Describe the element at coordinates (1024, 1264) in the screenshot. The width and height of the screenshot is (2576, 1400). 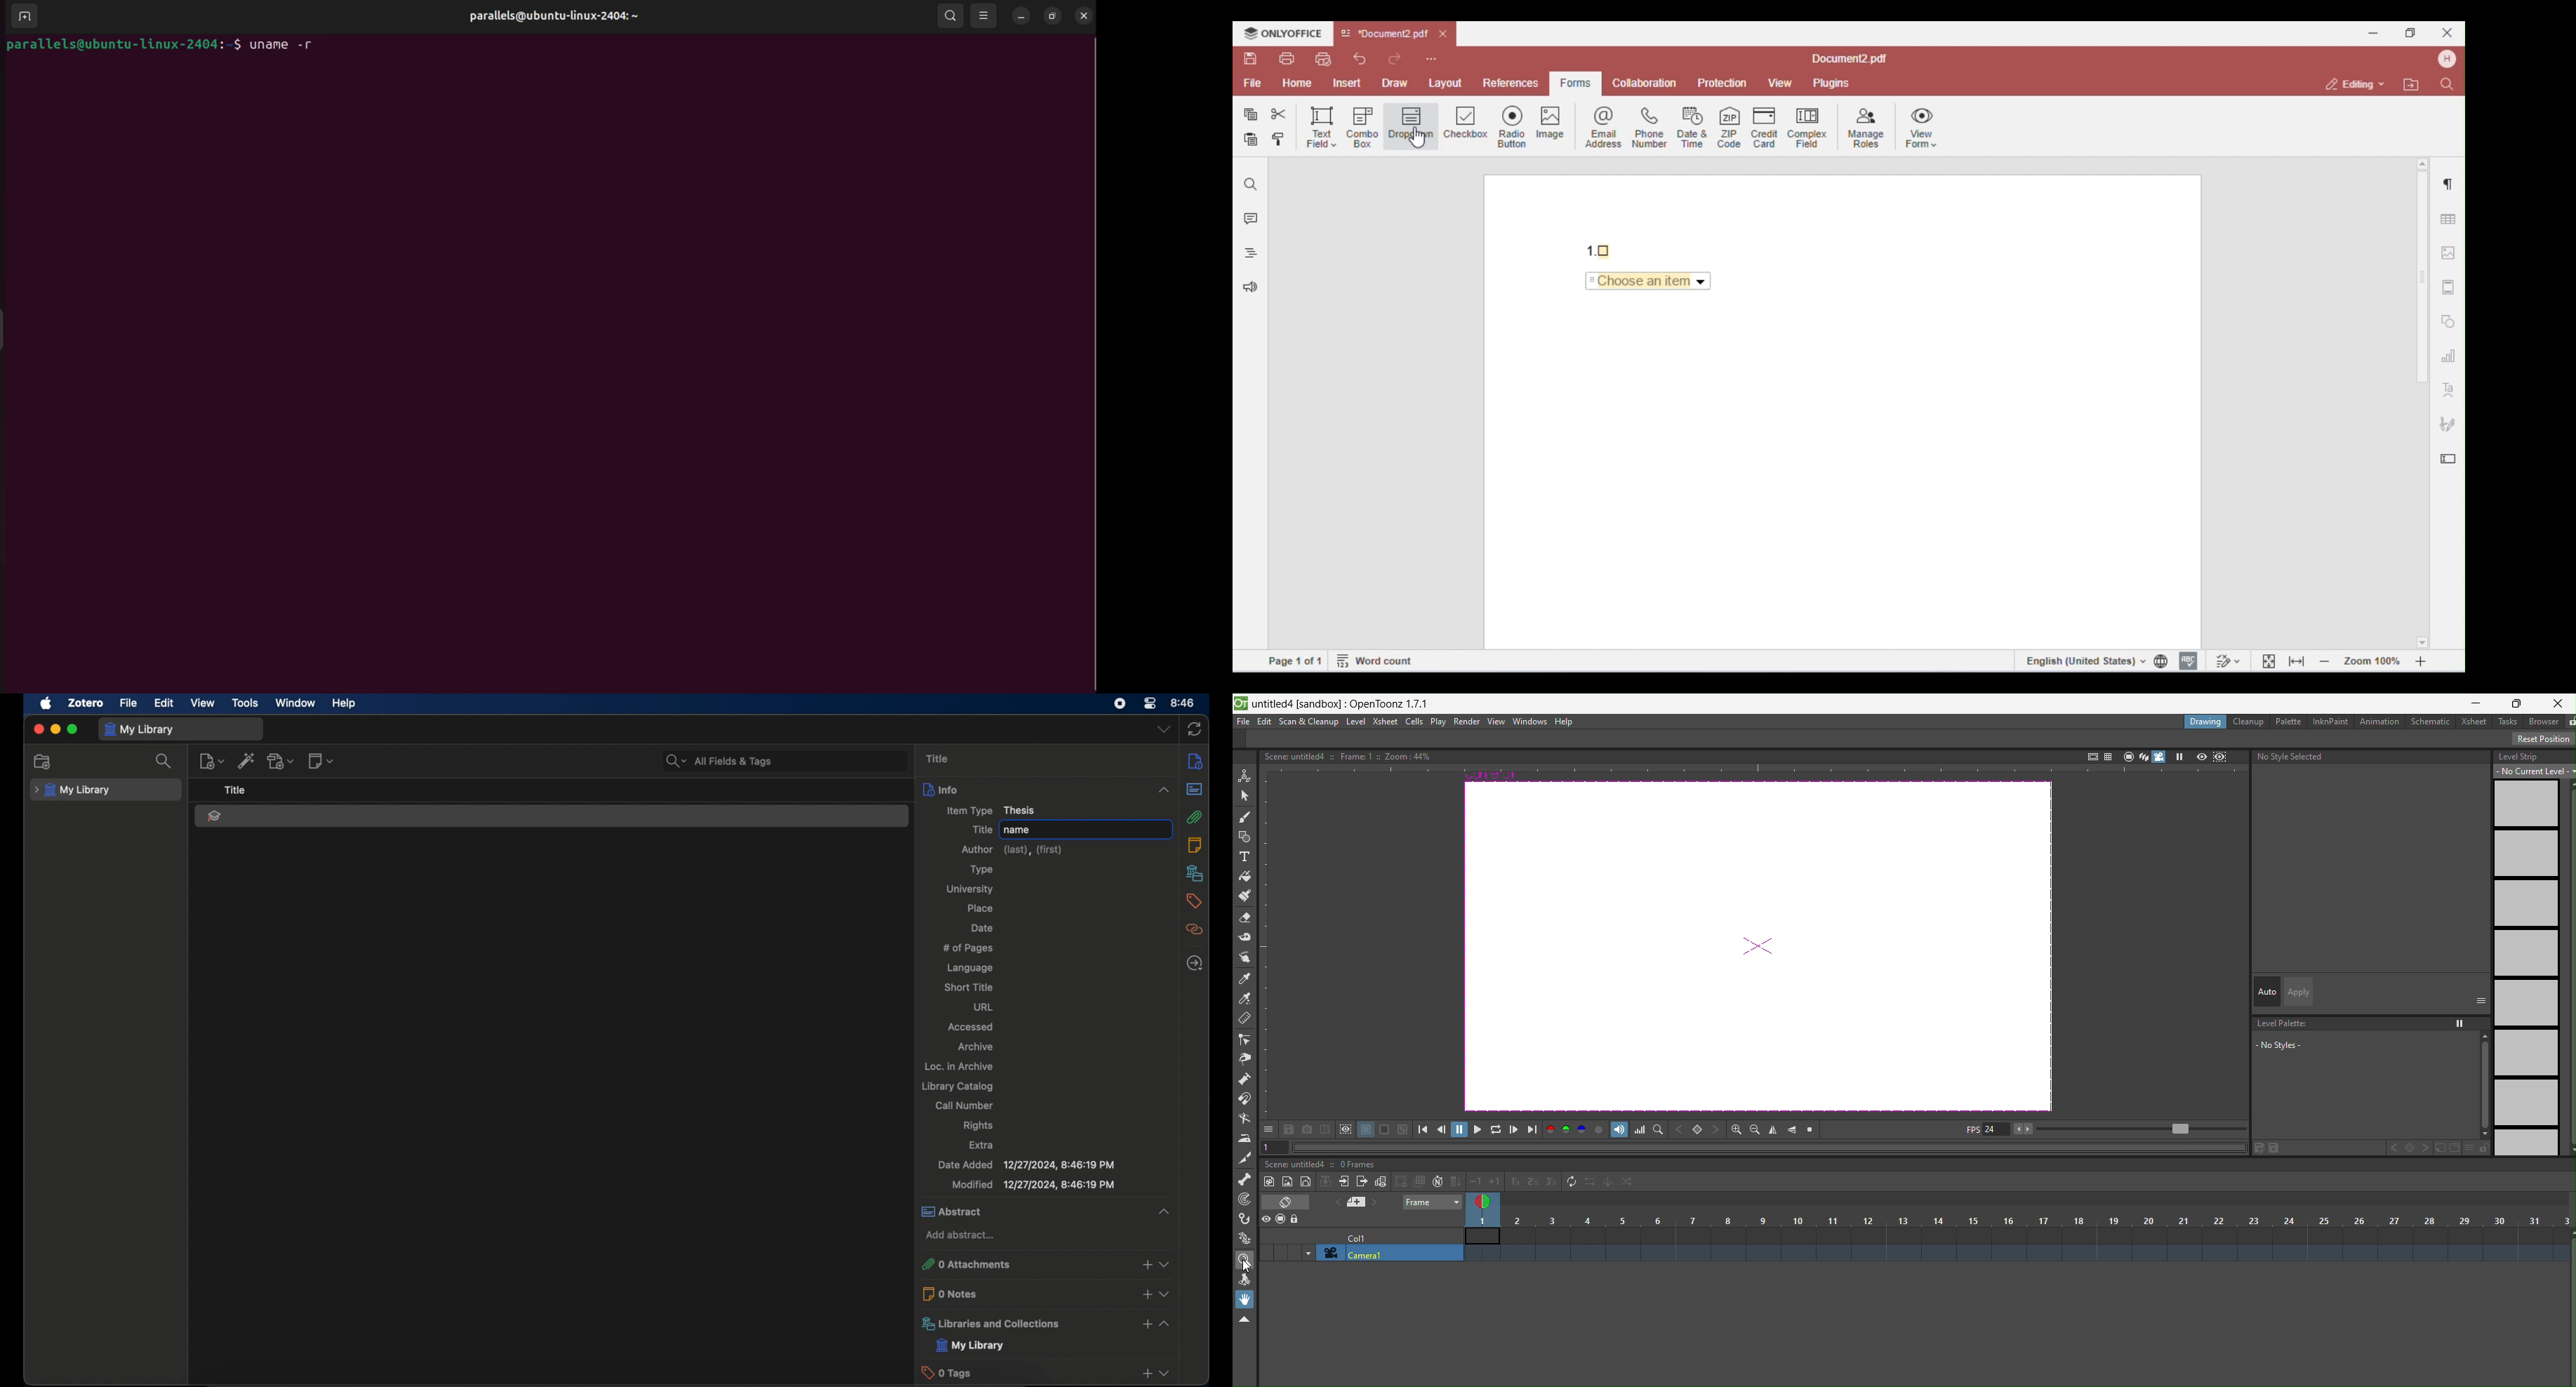
I see `0 attachments` at that location.